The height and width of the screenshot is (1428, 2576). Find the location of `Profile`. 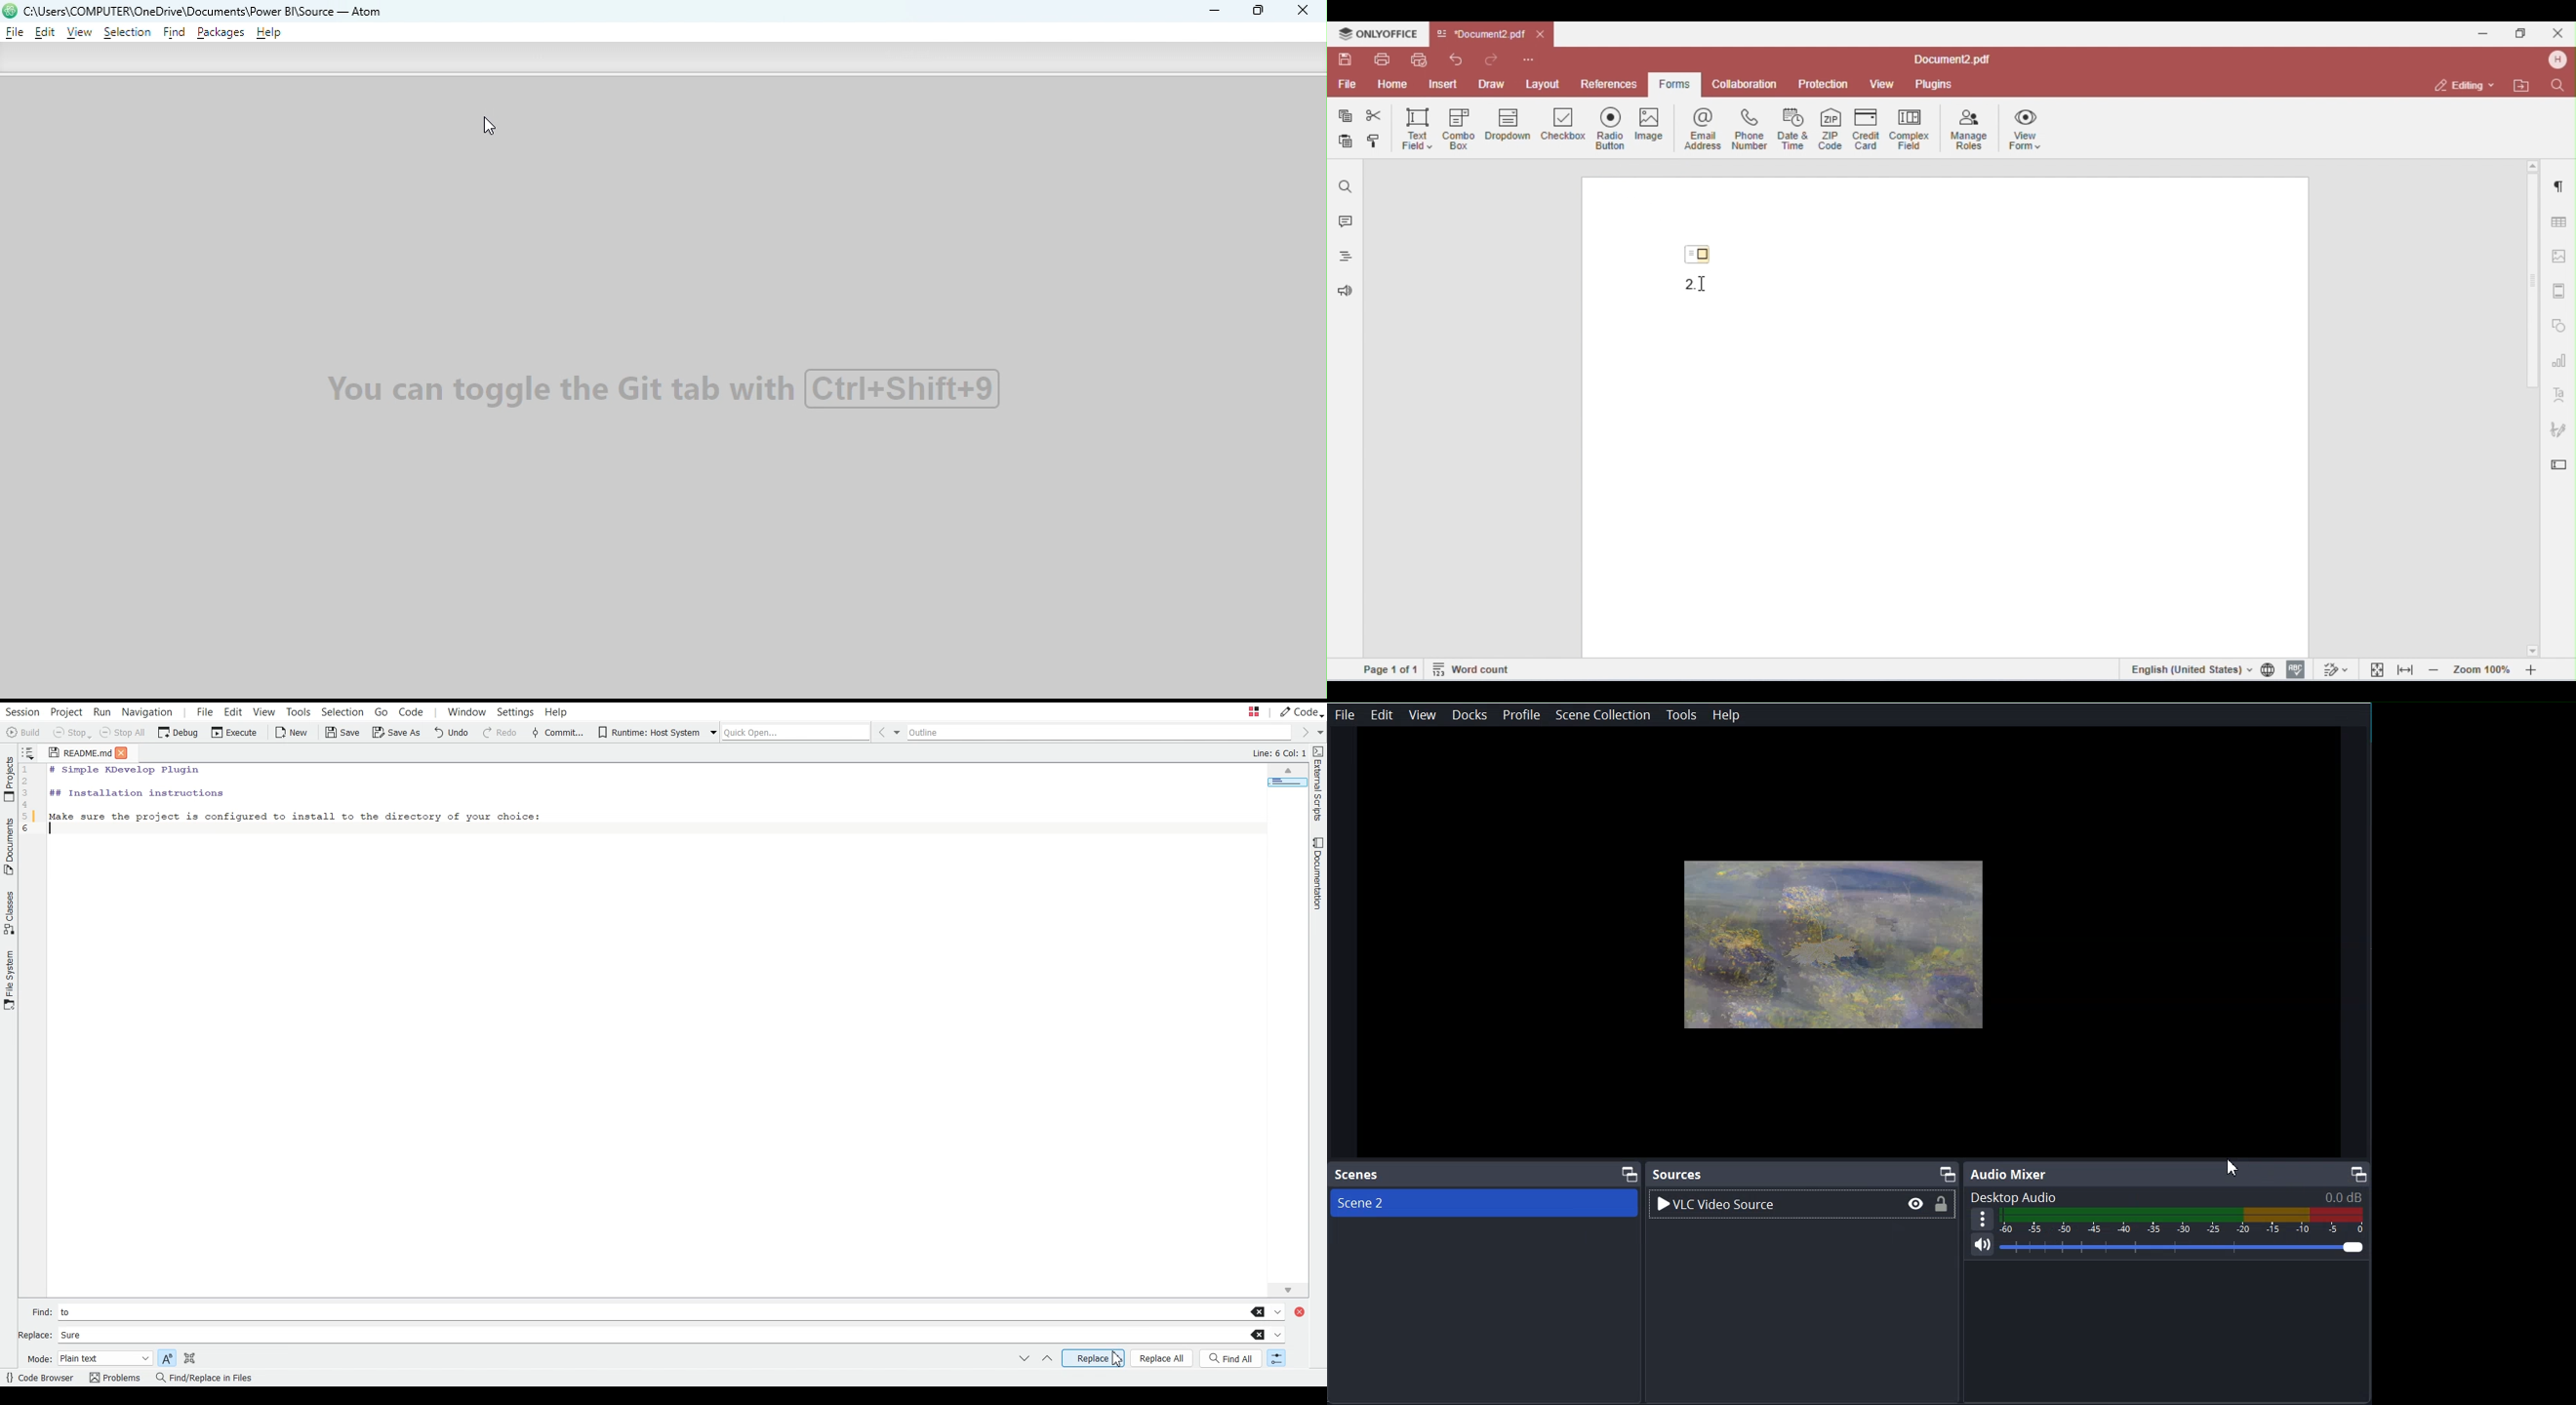

Profile is located at coordinates (1521, 715).